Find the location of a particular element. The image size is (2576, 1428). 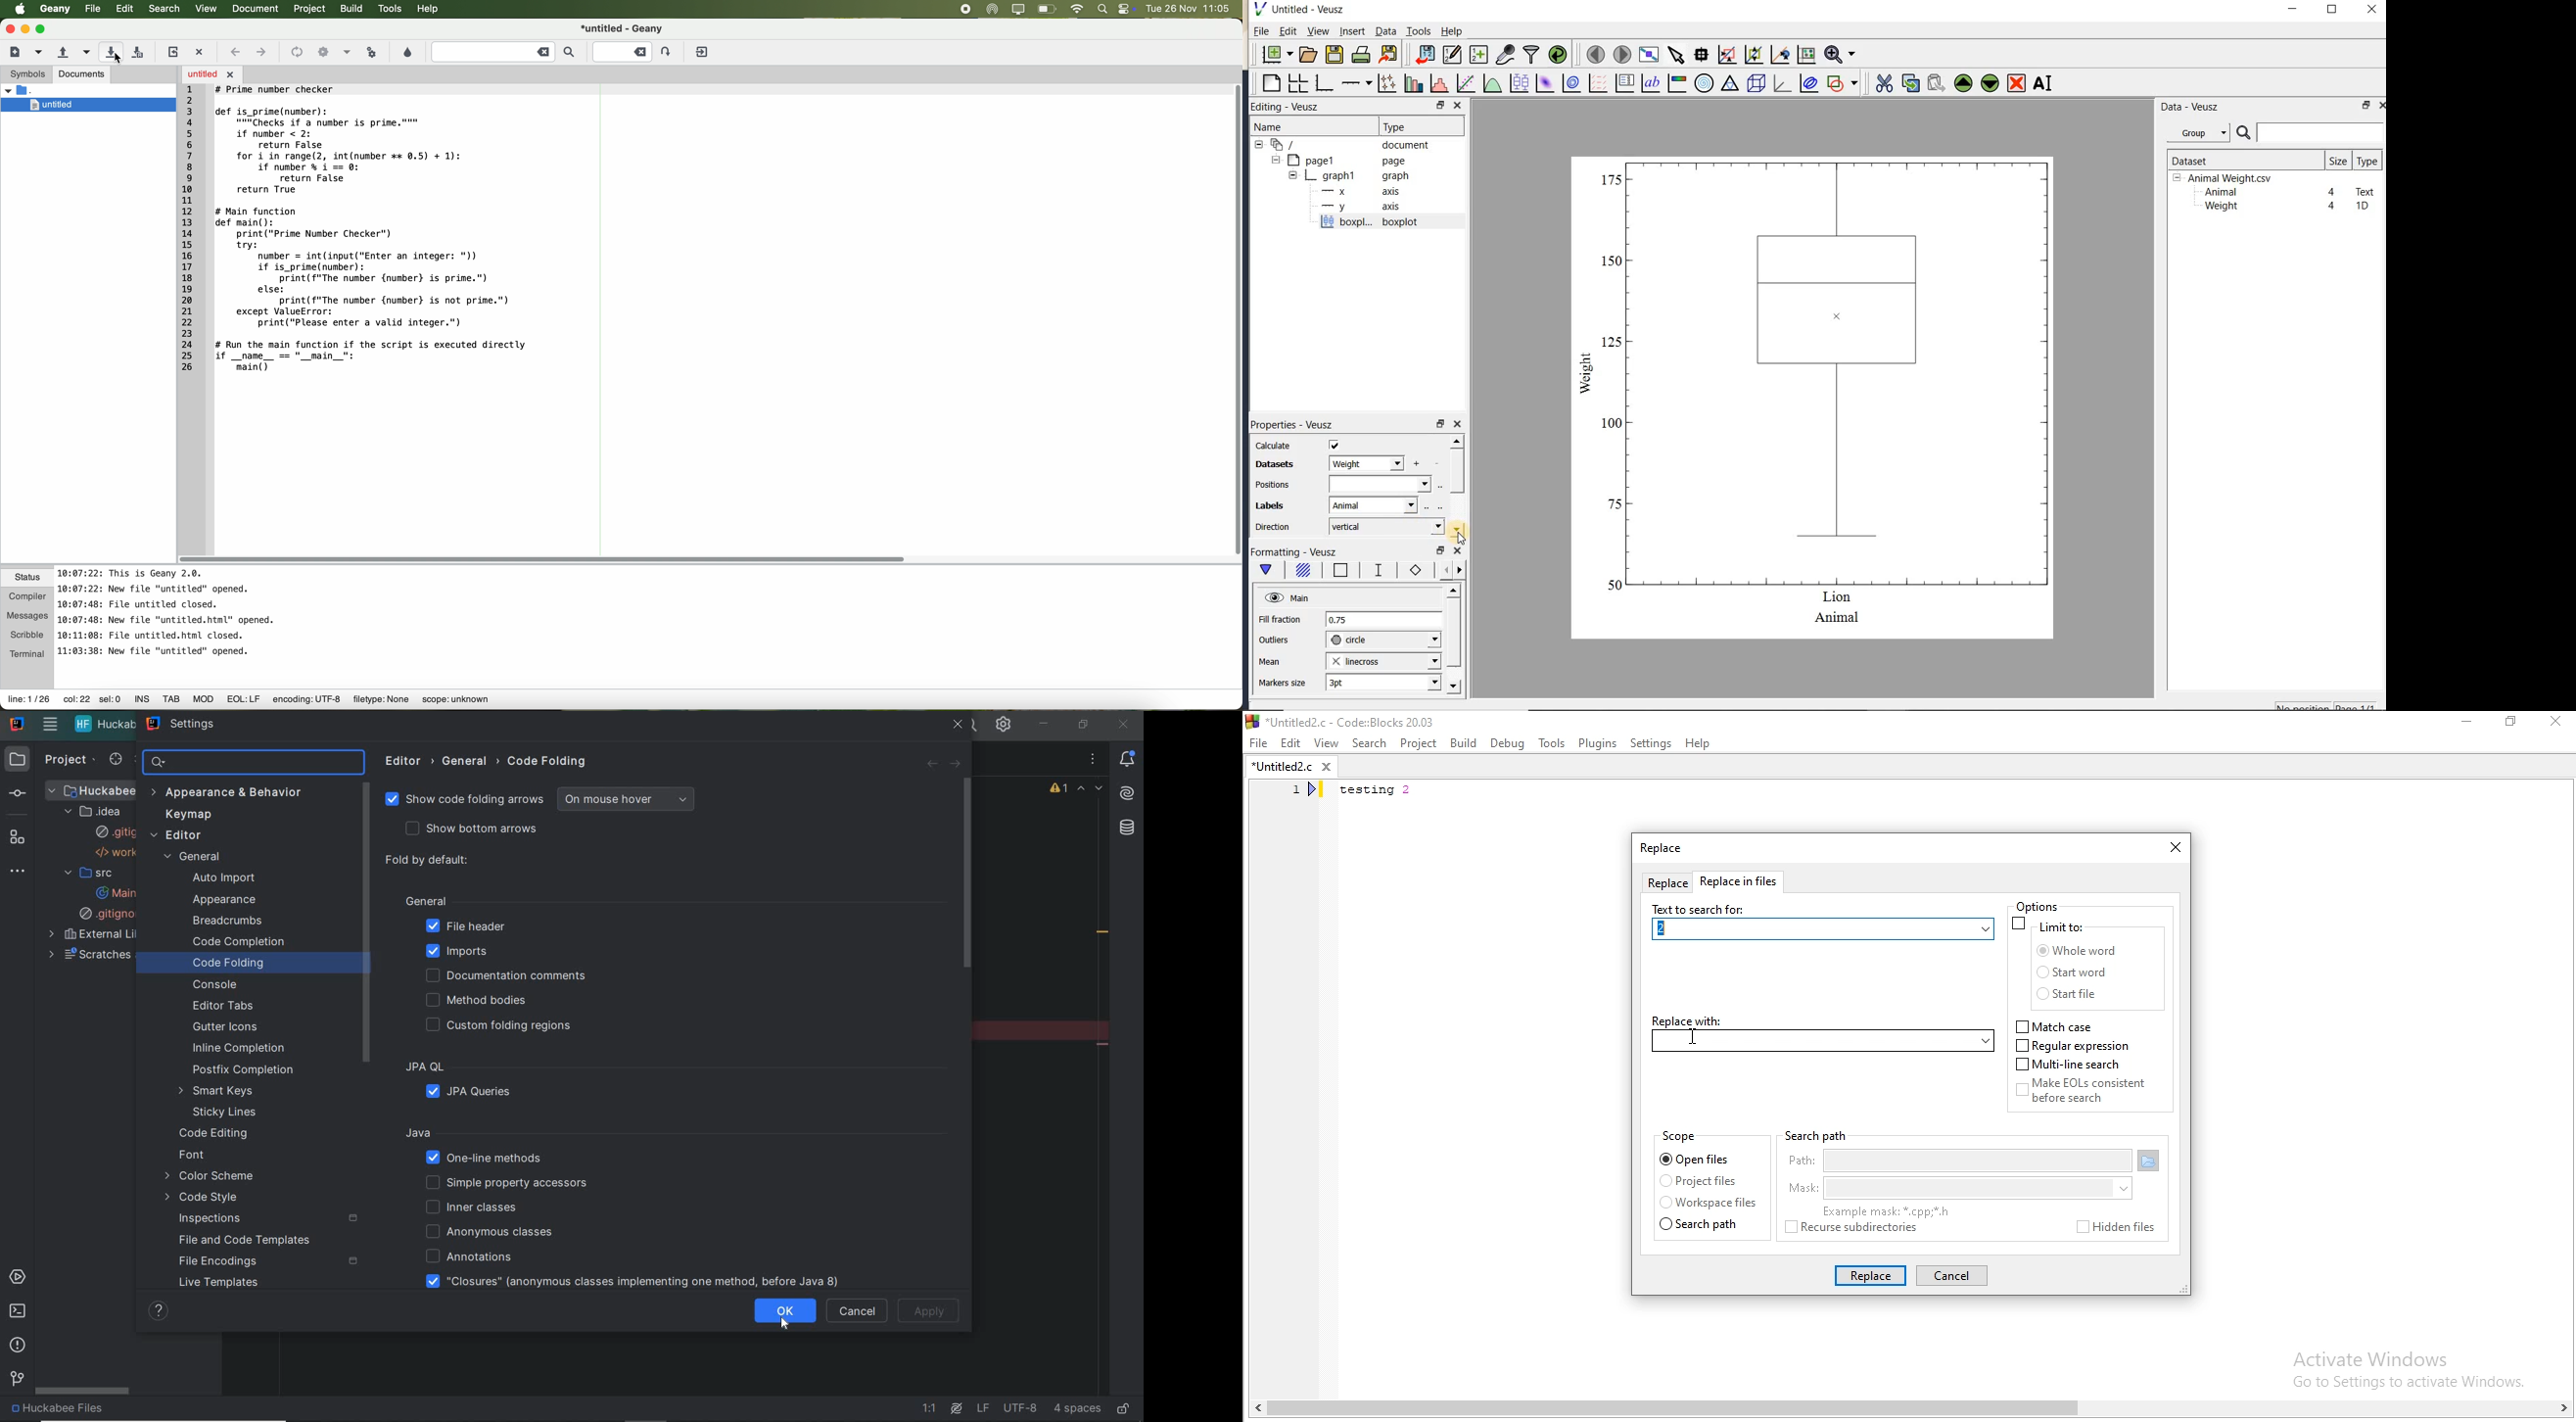

close is located at coordinates (2382, 106).